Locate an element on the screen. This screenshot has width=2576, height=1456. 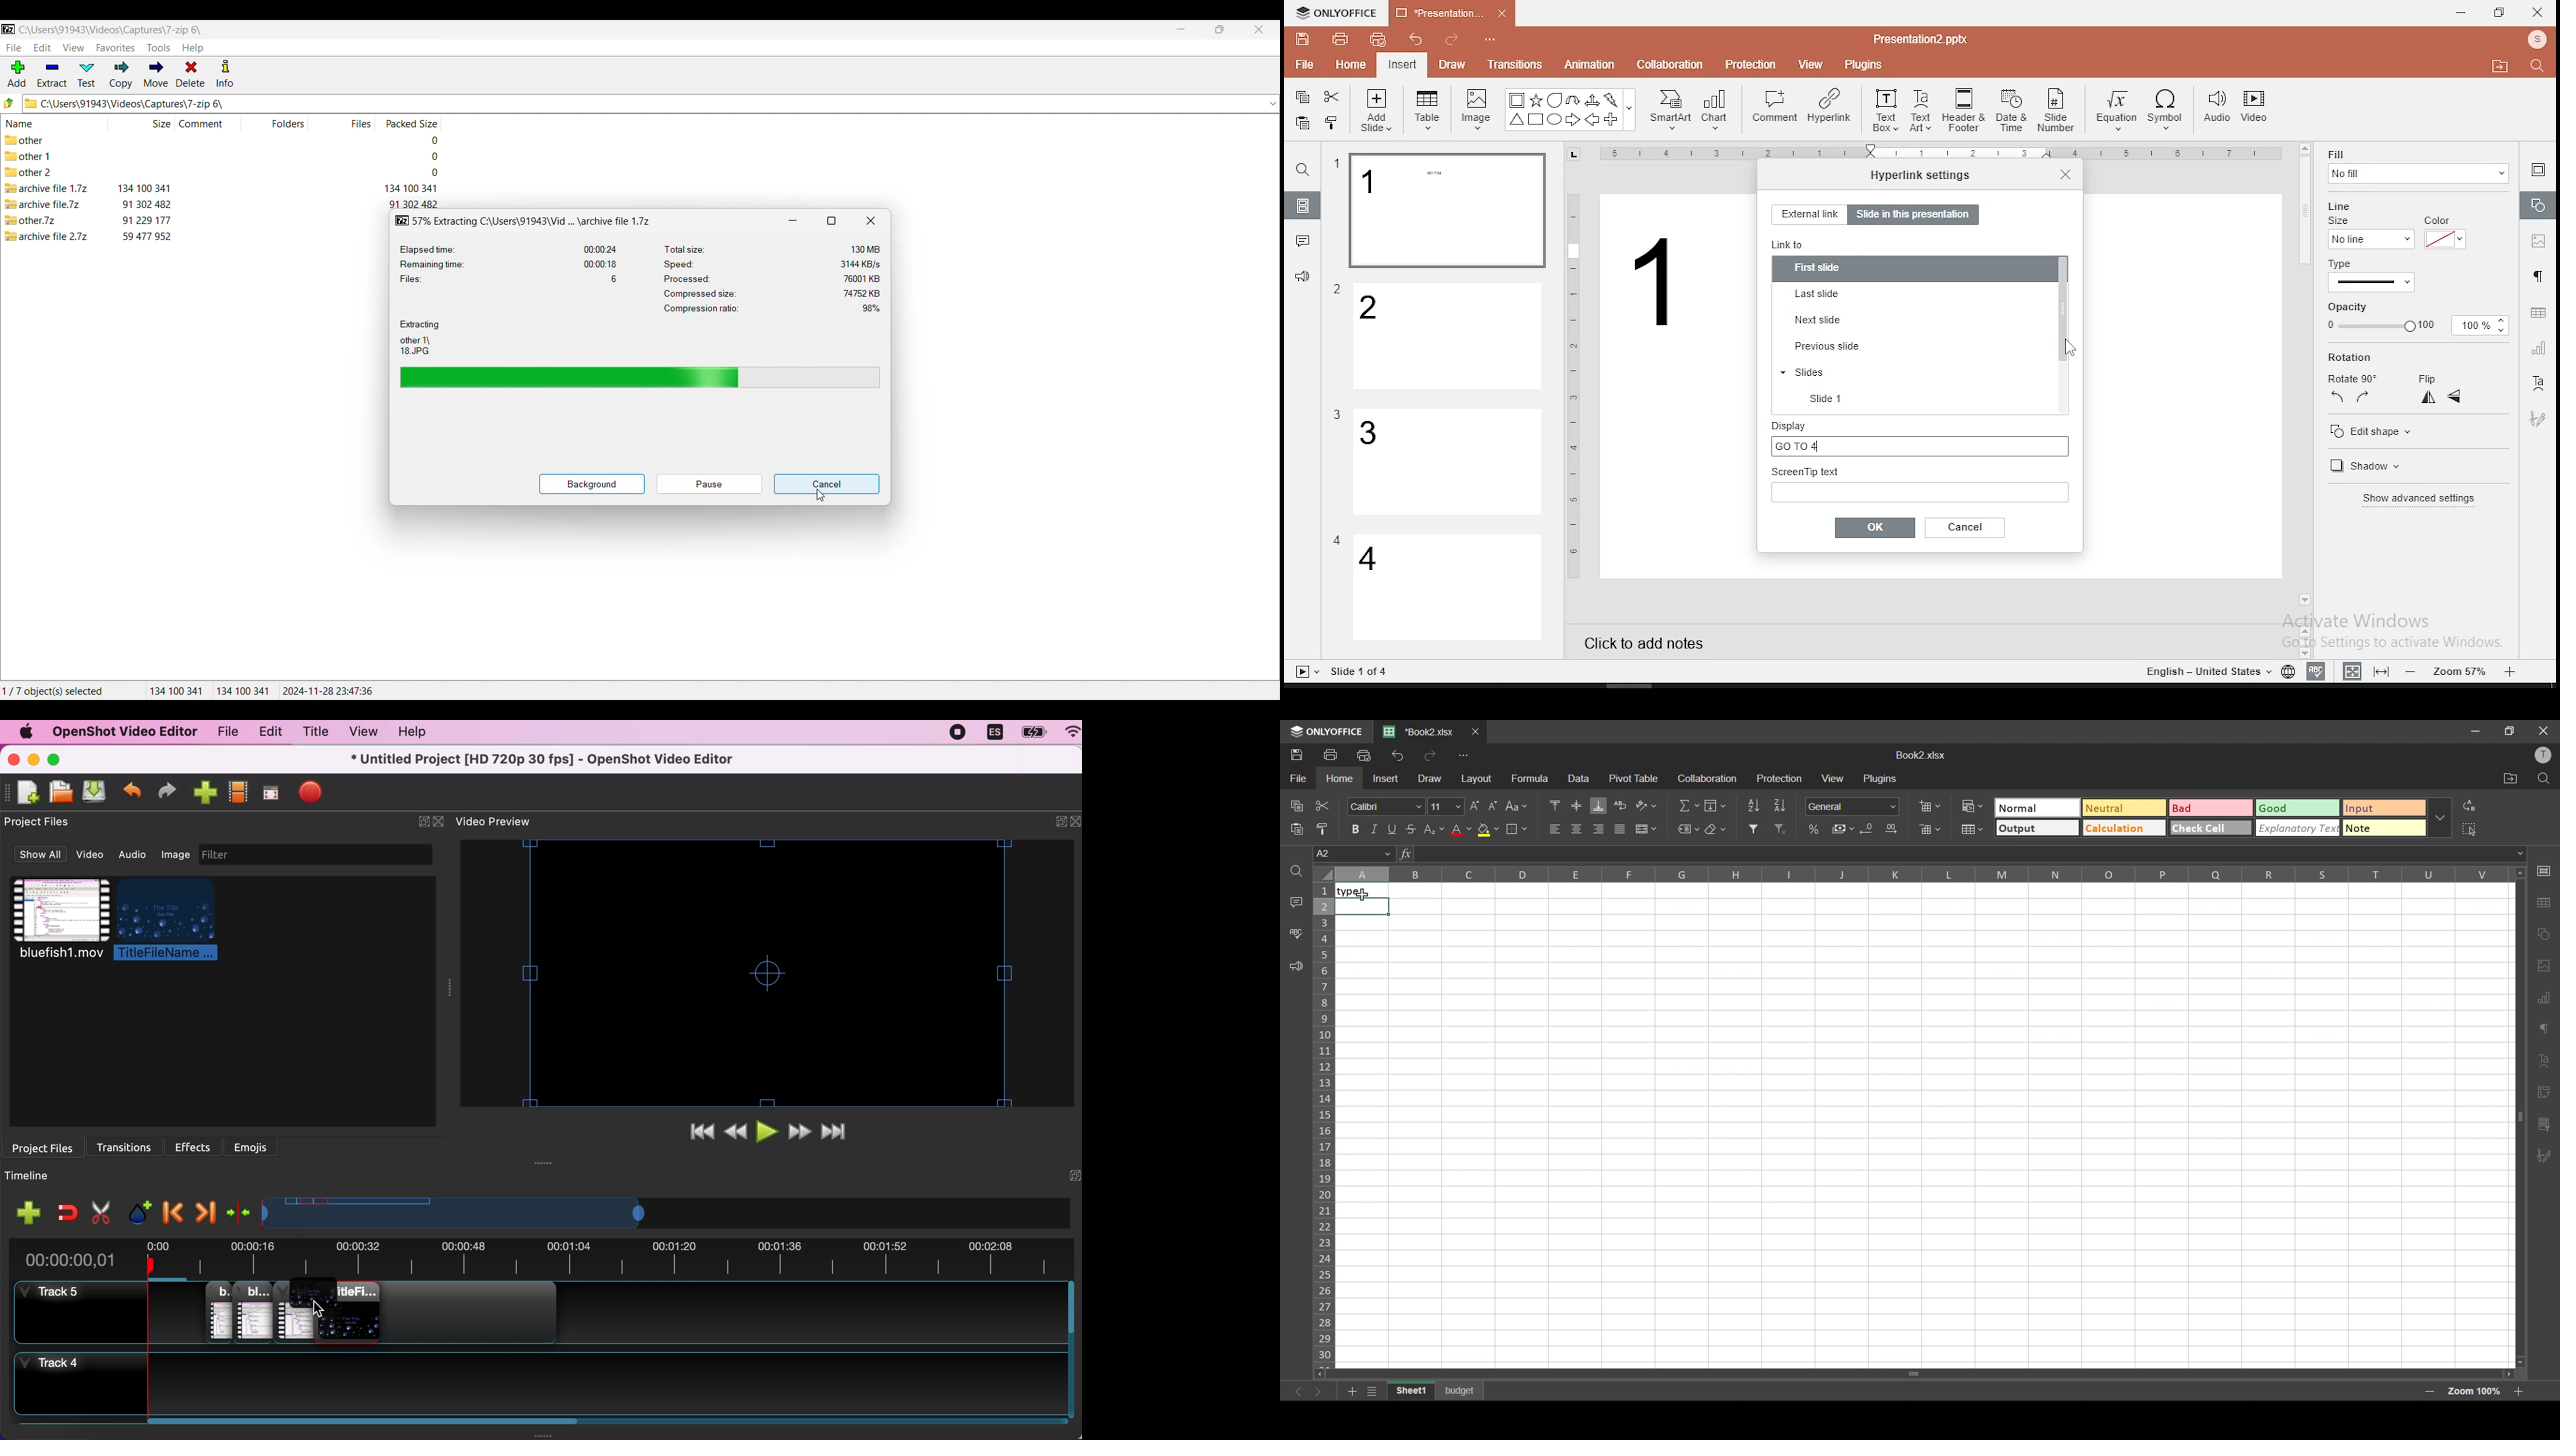
explanatory text is located at coordinates (2299, 828).